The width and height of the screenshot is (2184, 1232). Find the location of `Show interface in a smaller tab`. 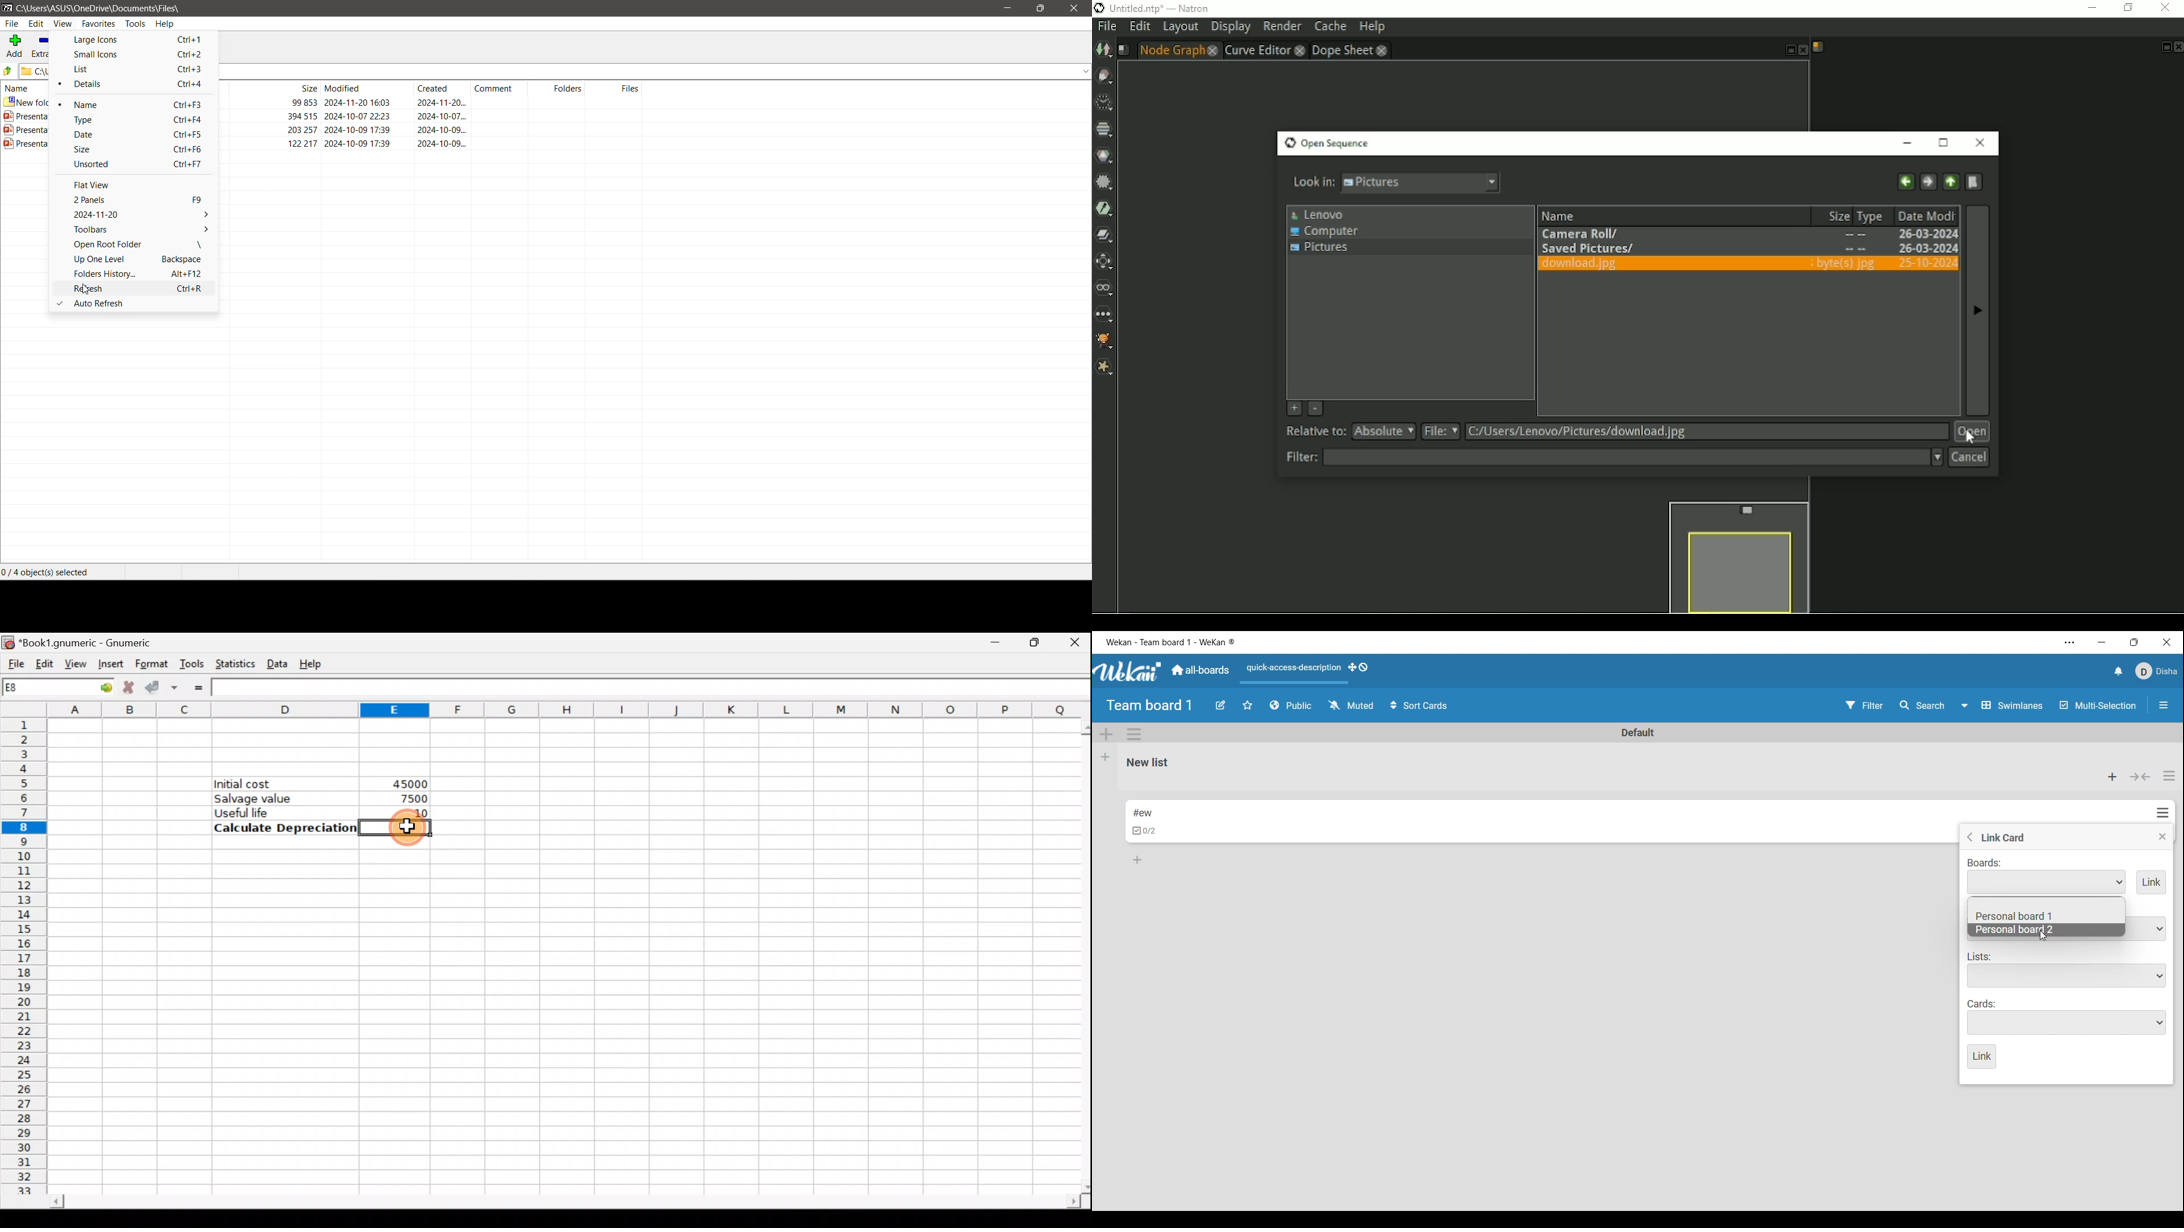

Show interface in a smaller tab is located at coordinates (2135, 642).